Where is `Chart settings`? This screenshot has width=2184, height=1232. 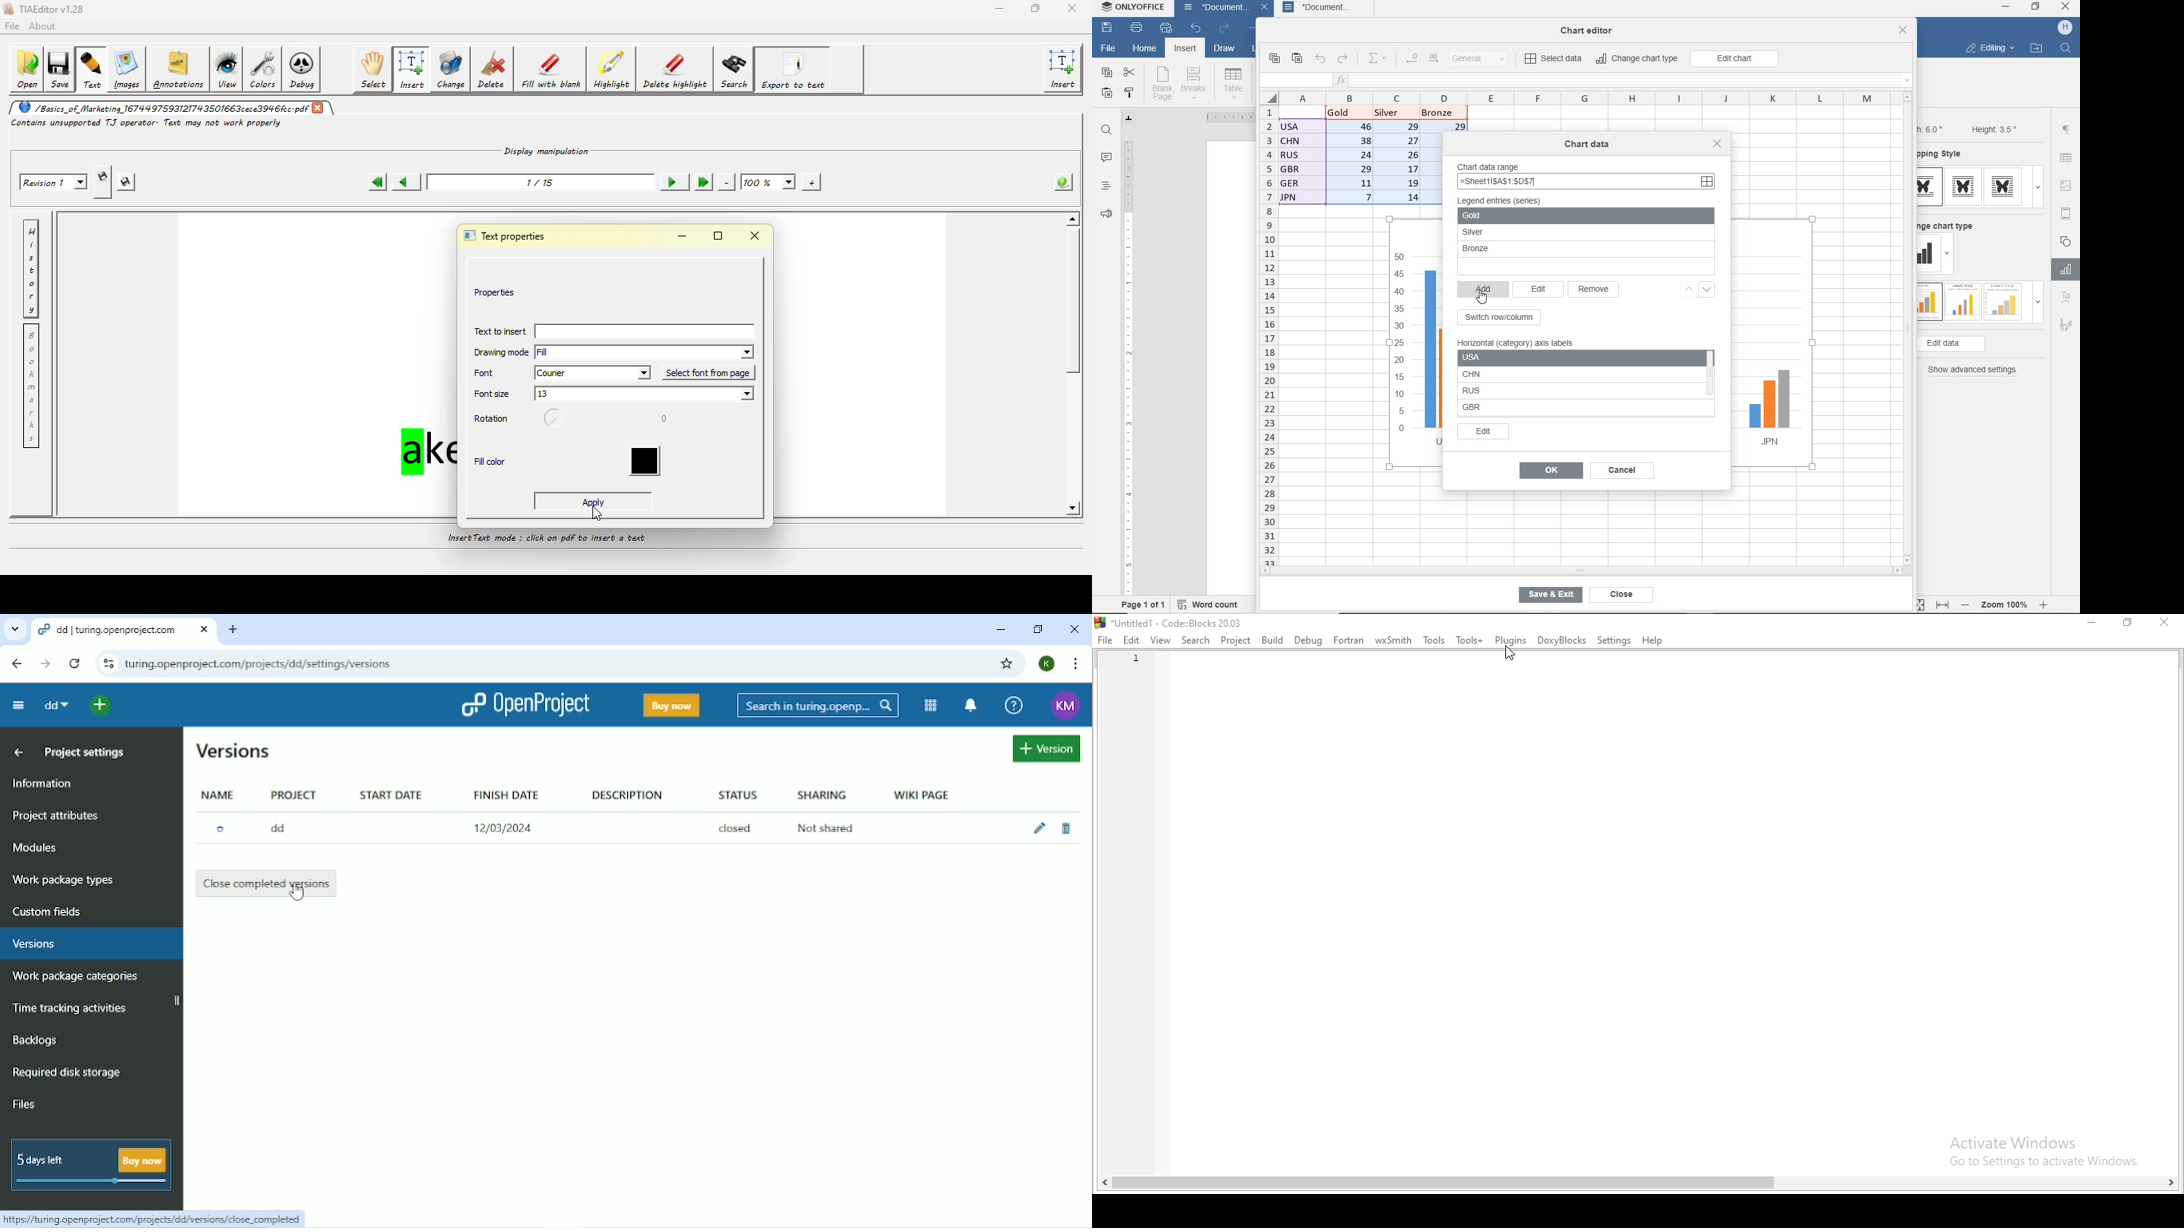 Chart settings is located at coordinates (2064, 269).